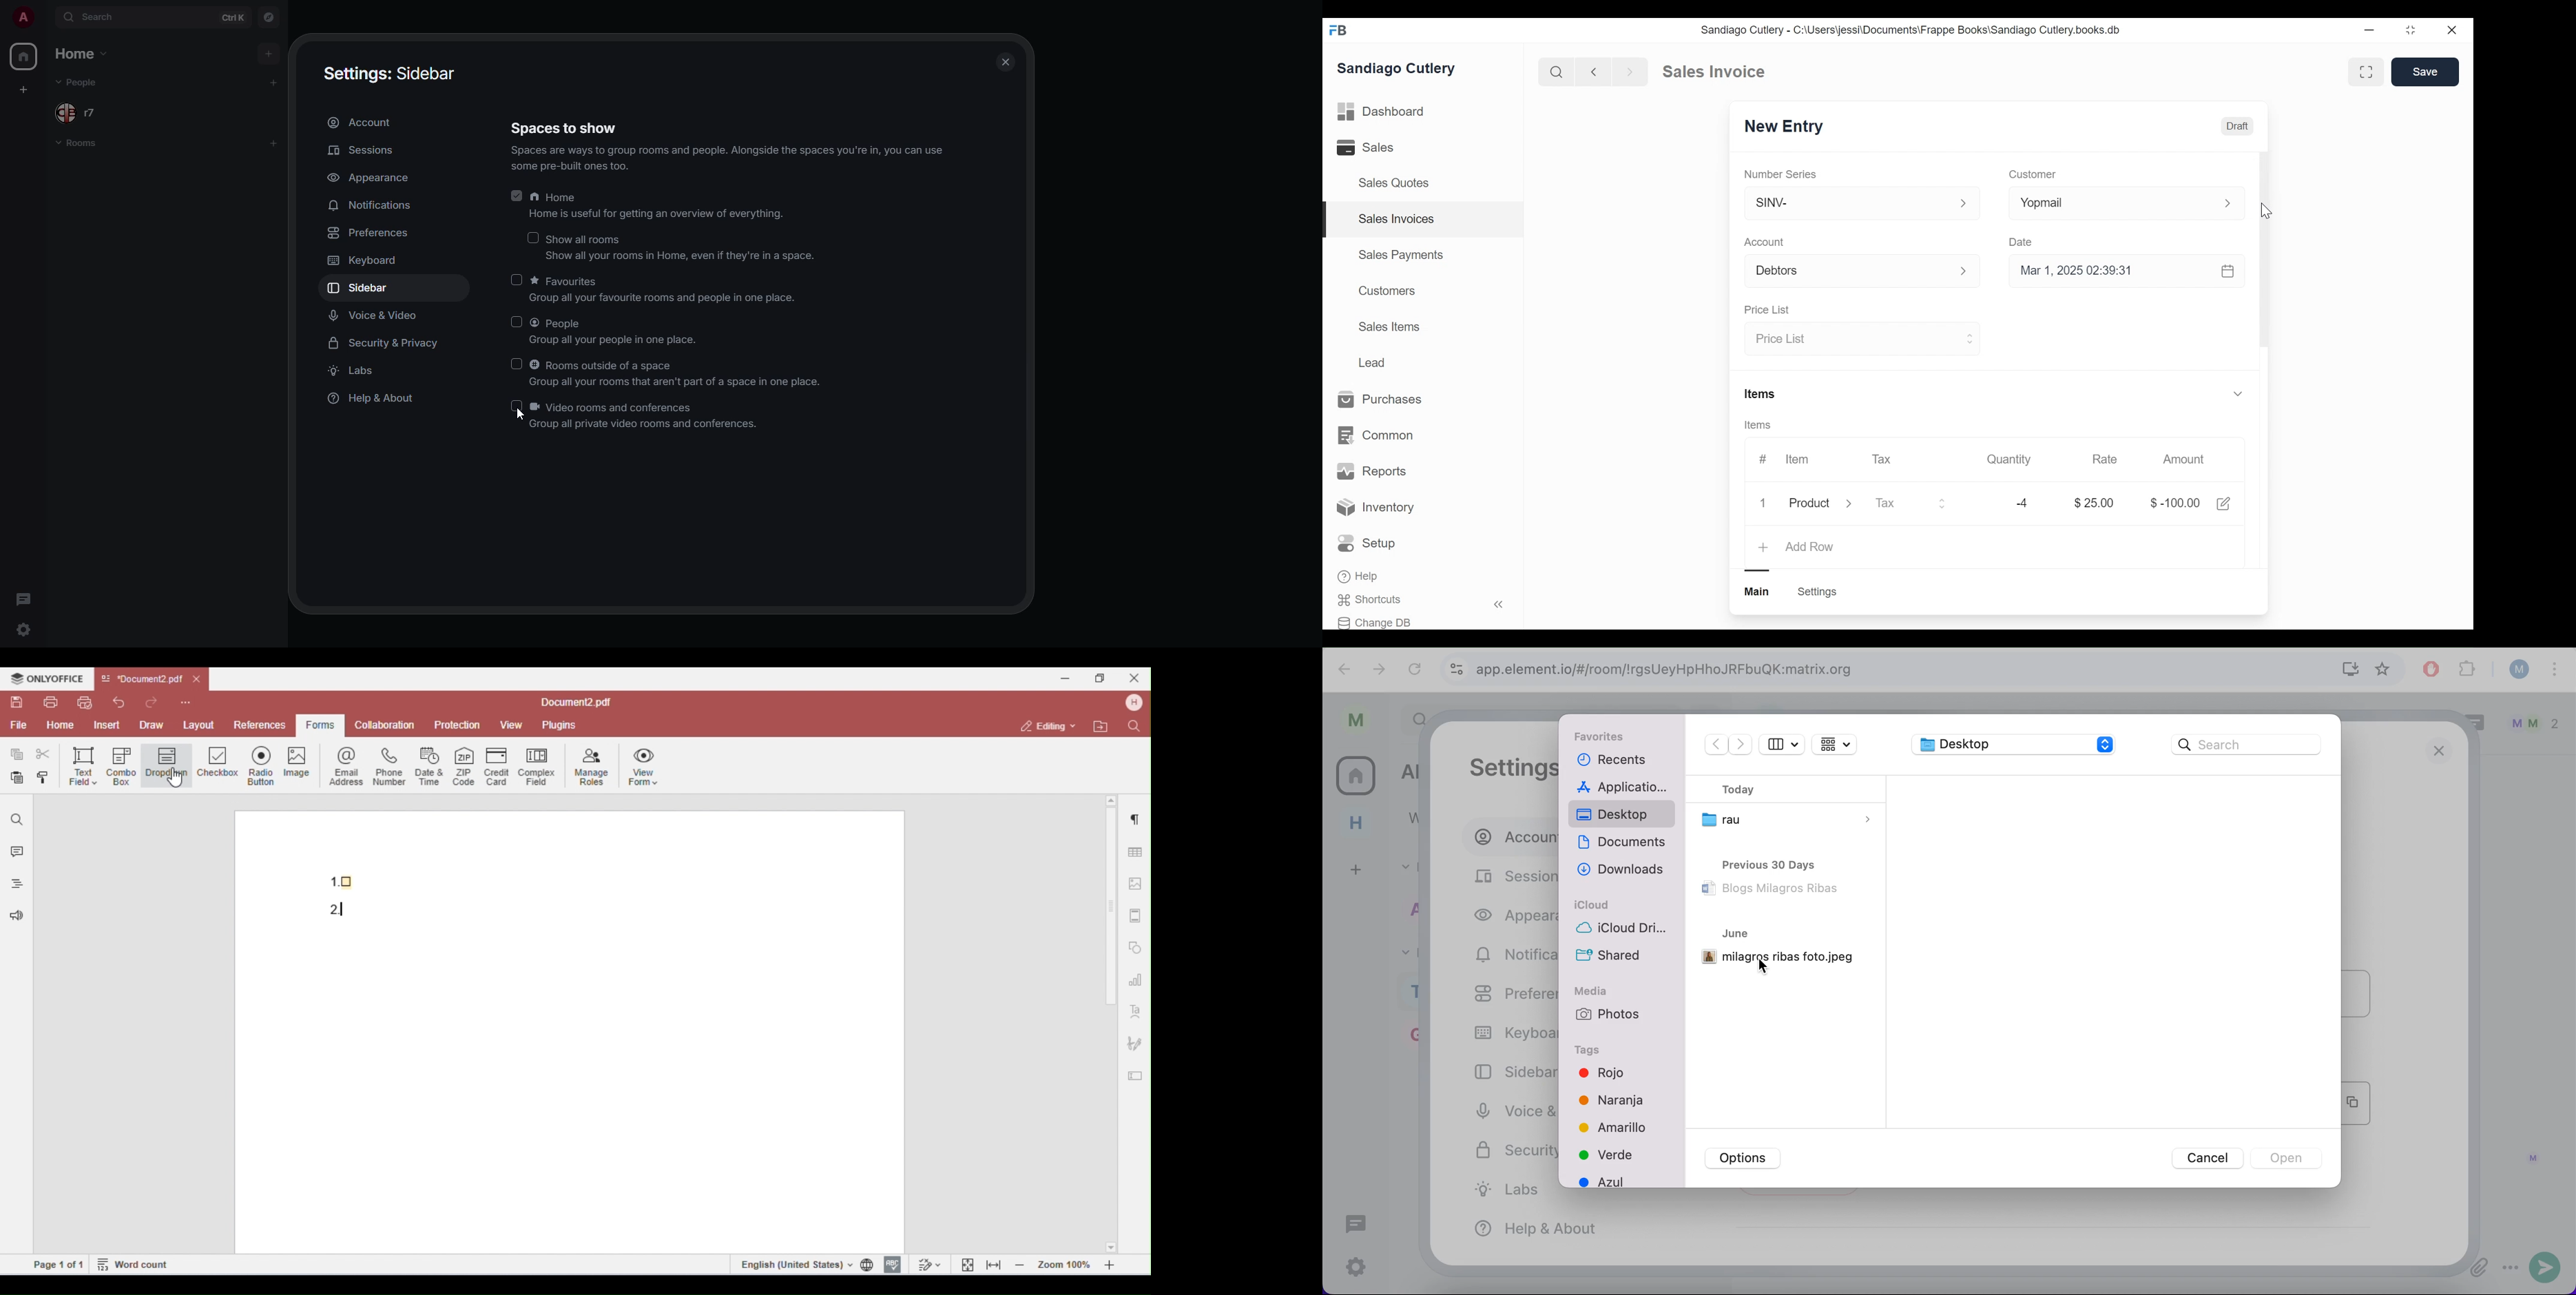  Describe the element at coordinates (2266, 211) in the screenshot. I see `Cursor` at that location.